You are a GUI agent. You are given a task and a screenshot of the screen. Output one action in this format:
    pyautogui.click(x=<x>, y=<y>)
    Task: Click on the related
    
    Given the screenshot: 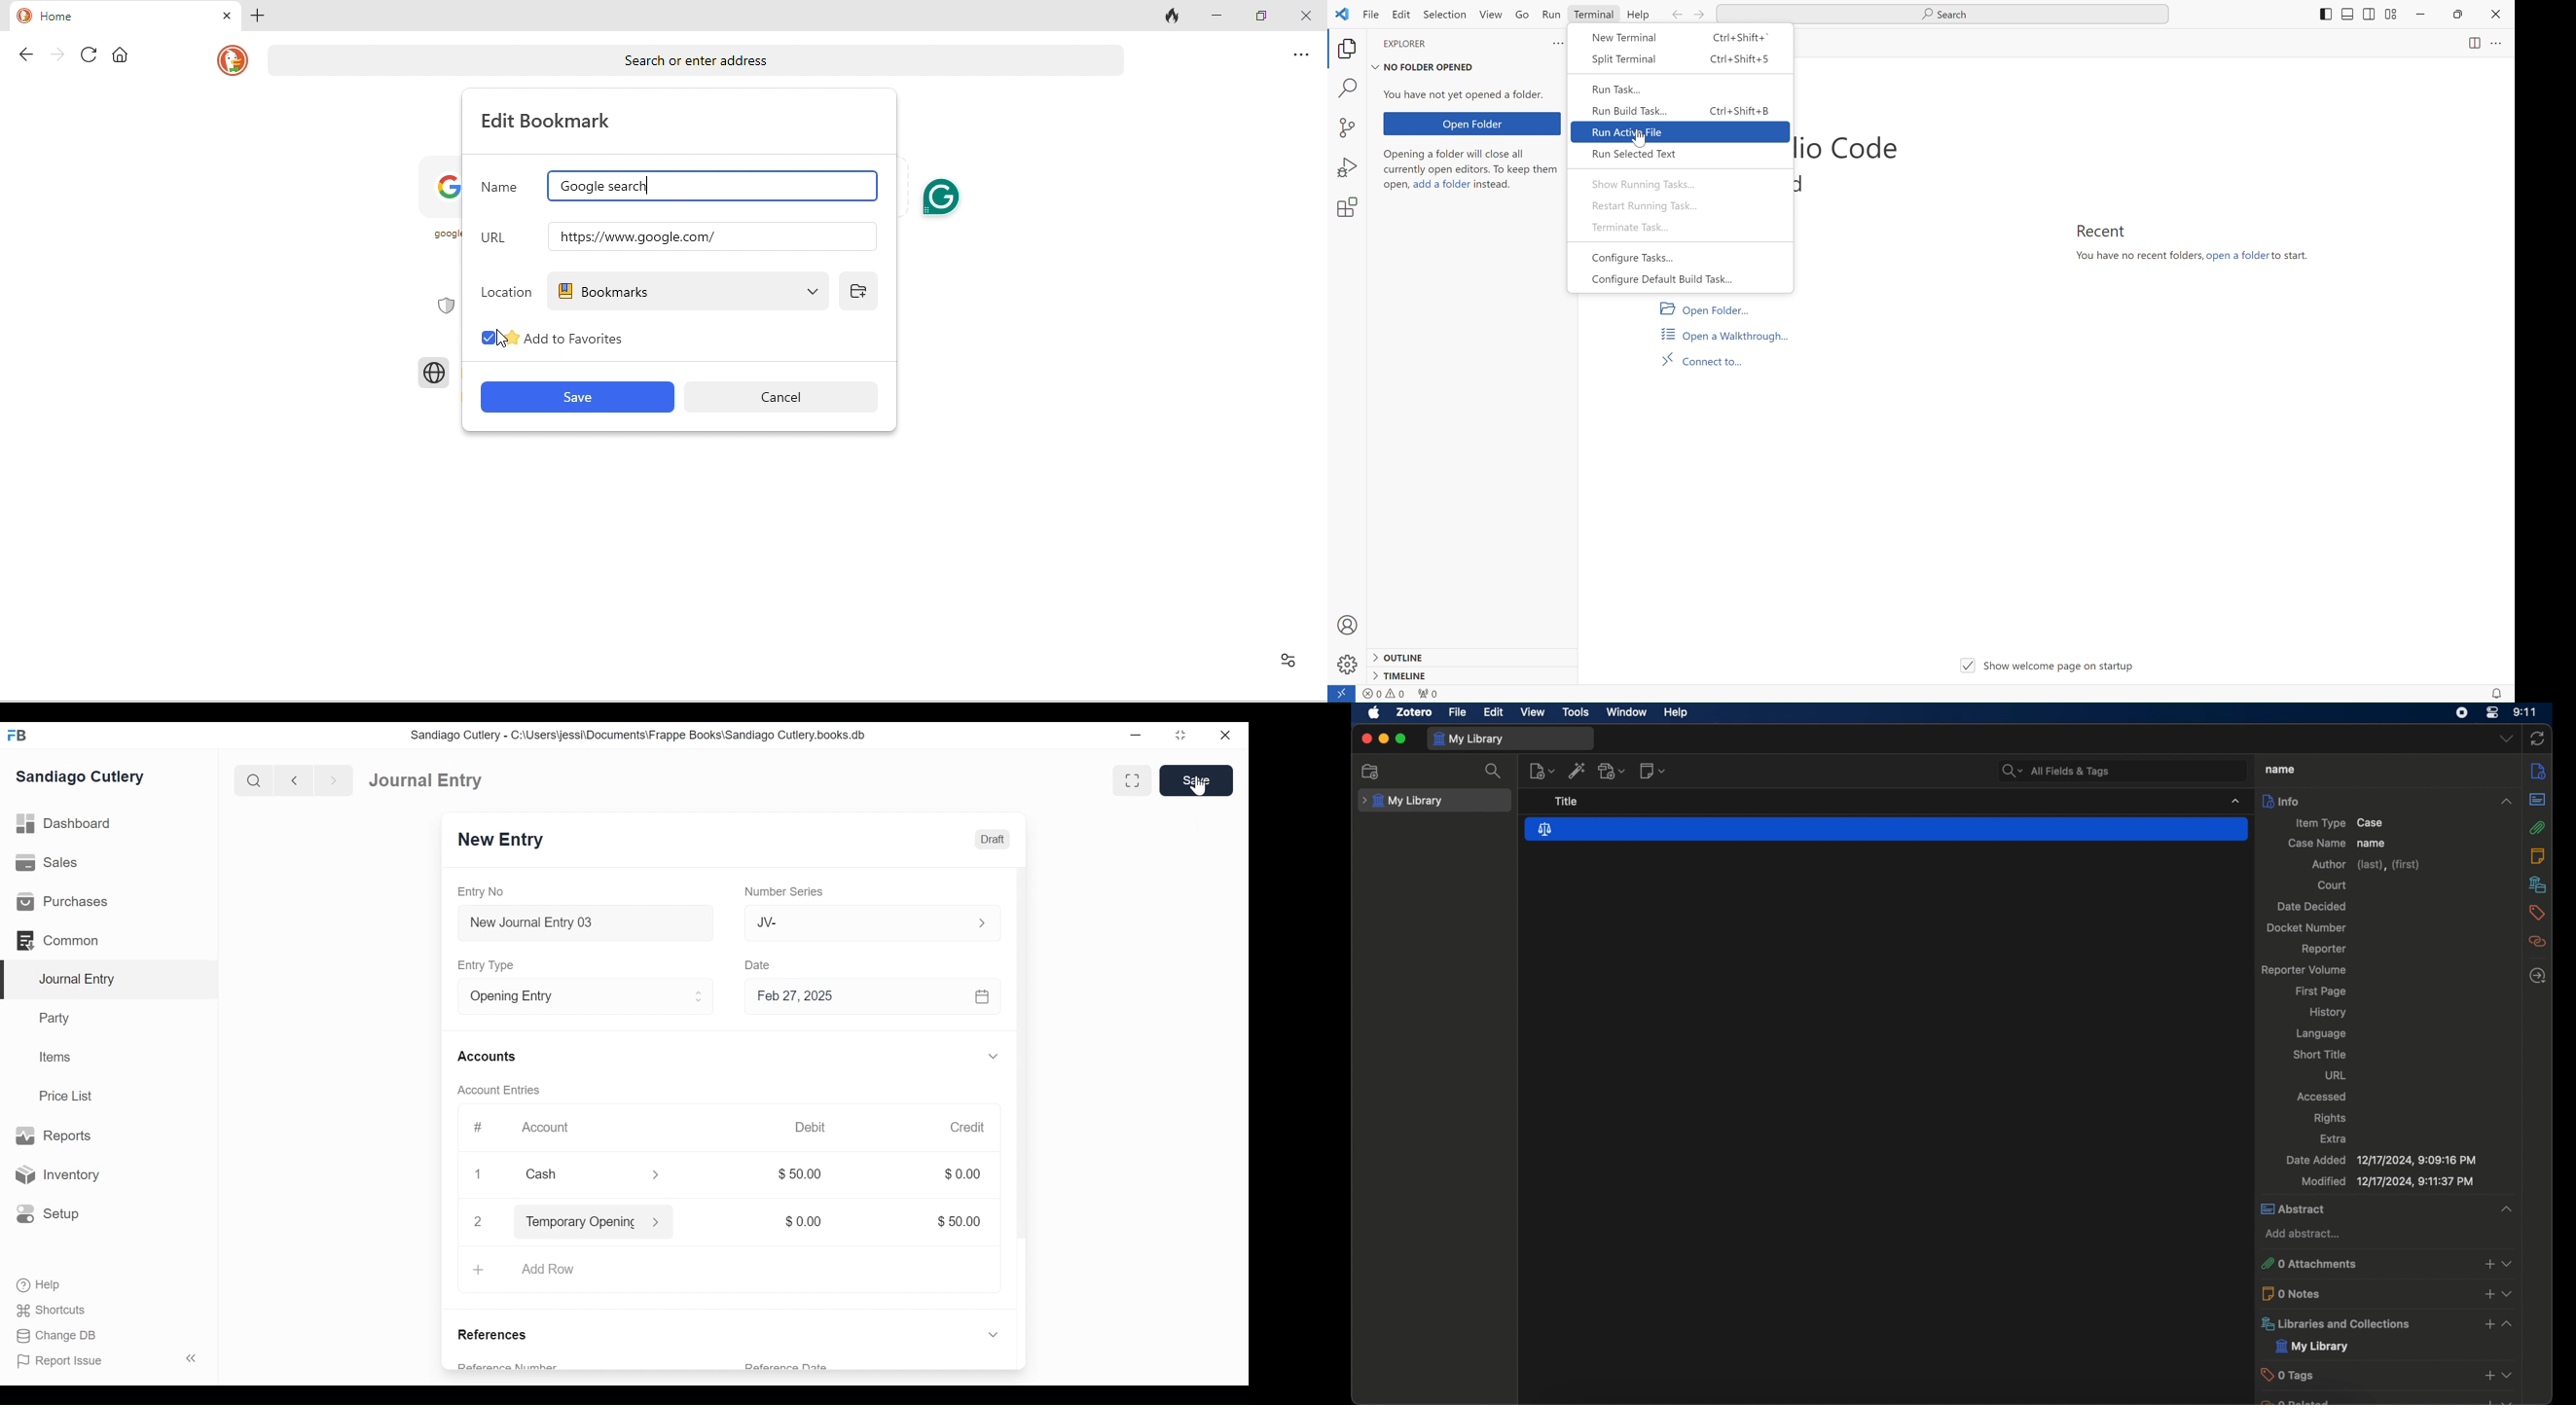 What is the action you would take?
    pyautogui.click(x=2539, y=941)
    